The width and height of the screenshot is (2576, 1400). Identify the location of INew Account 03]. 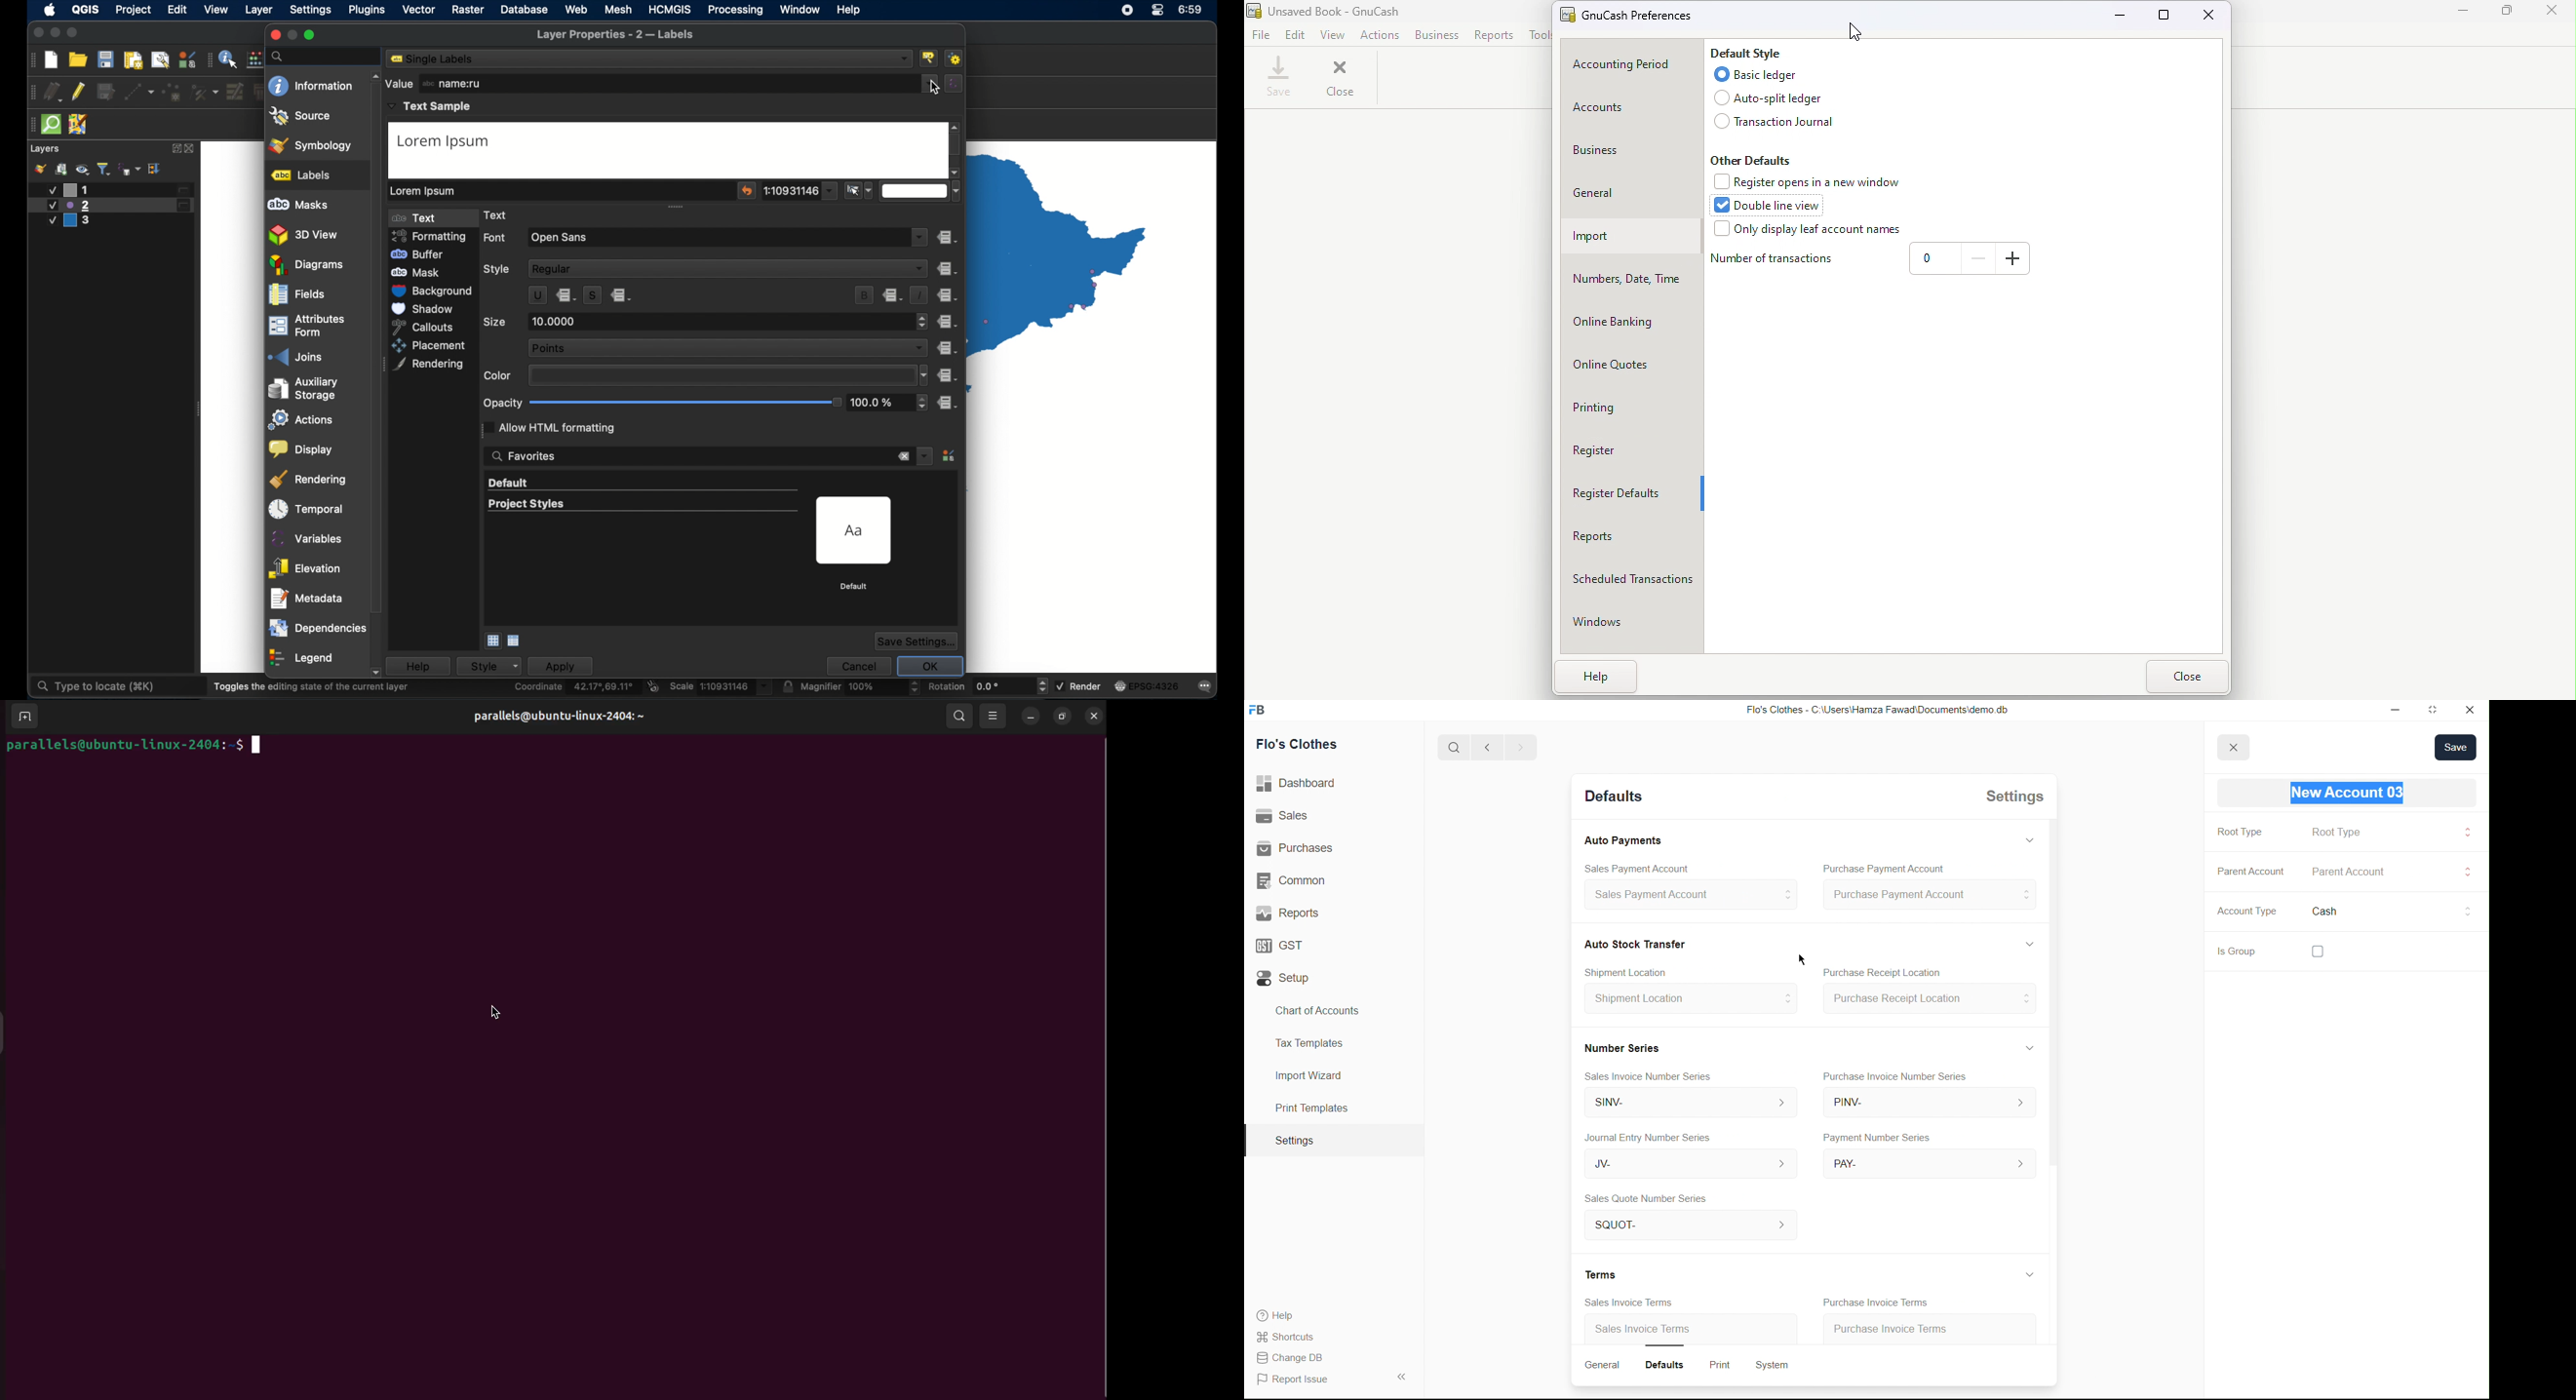
(2351, 793).